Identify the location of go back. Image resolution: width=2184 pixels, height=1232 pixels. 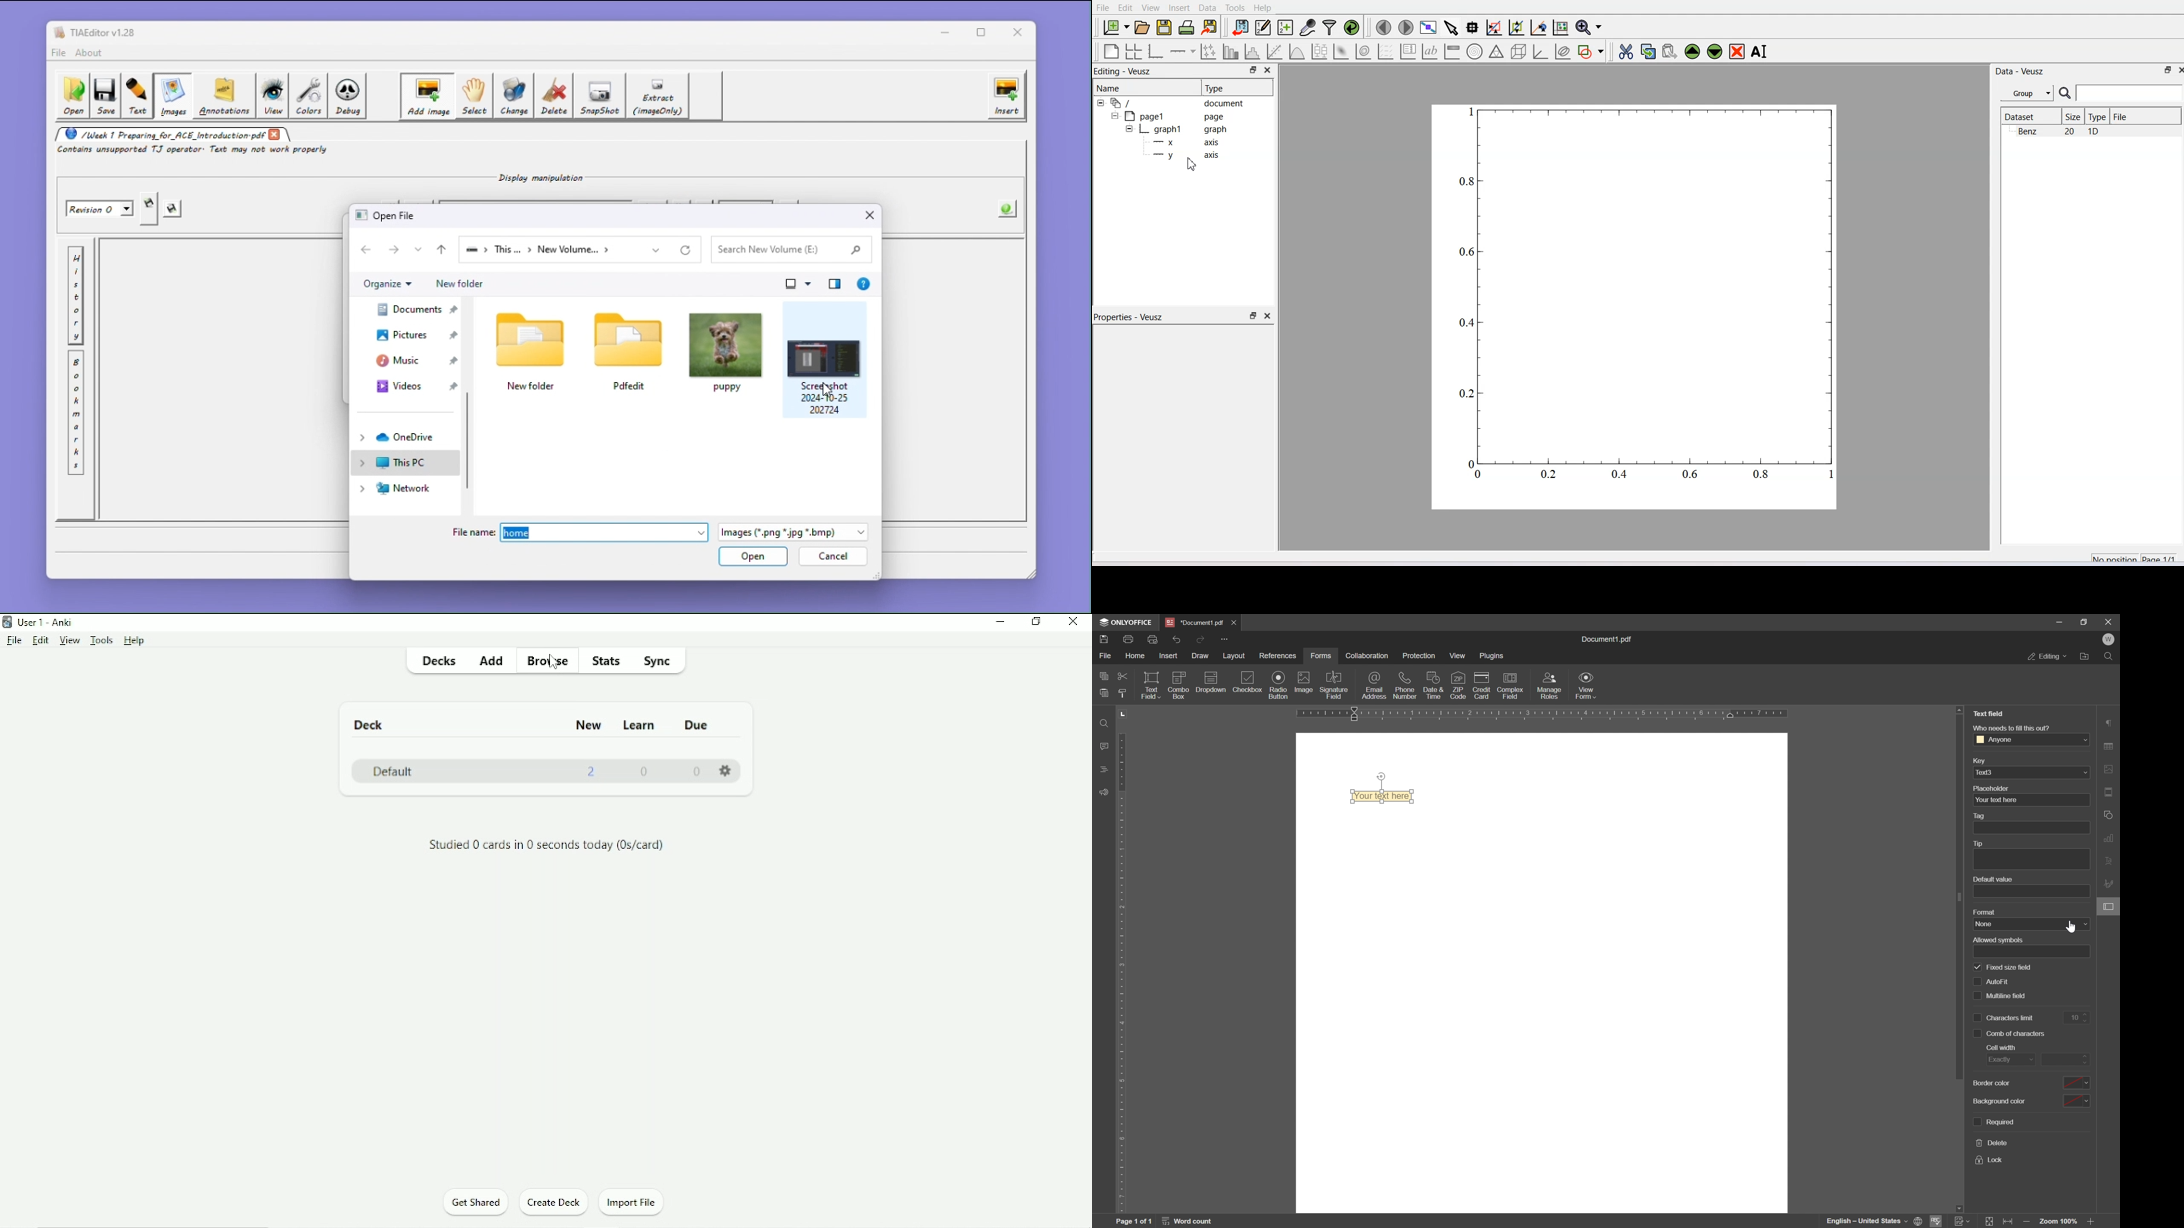
(368, 250).